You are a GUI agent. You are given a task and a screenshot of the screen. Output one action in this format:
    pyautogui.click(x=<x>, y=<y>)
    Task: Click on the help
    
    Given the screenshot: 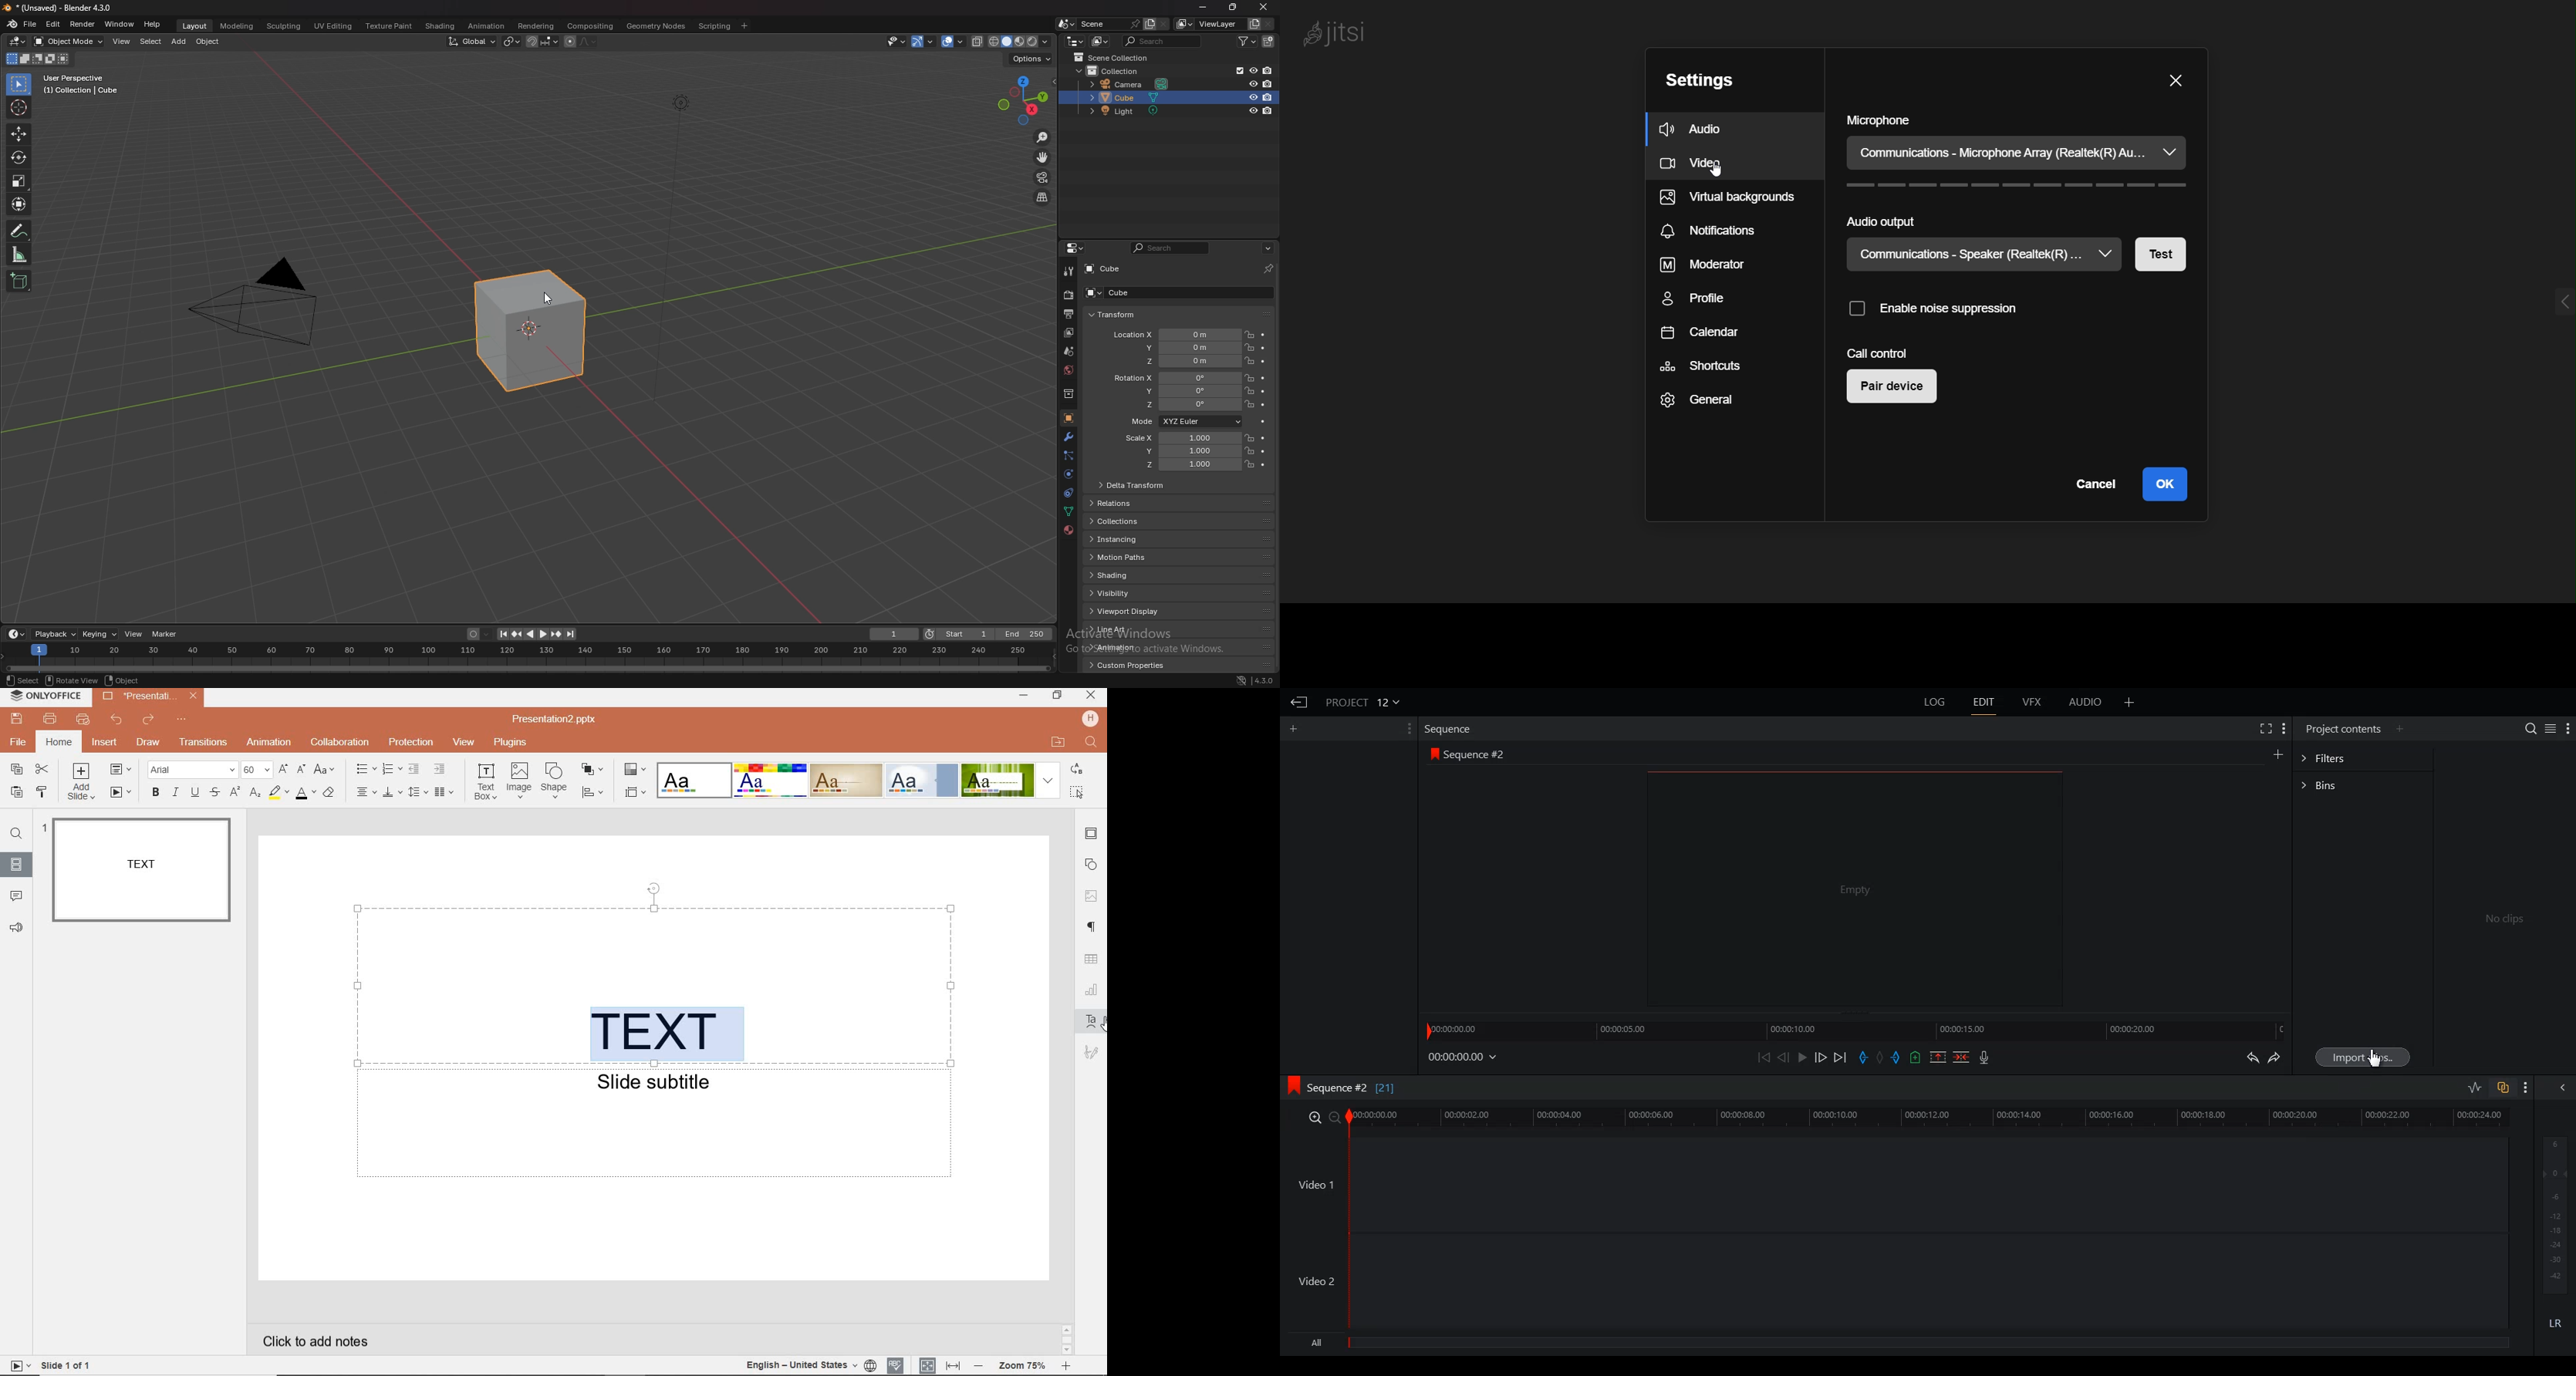 What is the action you would take?
    pyautogui.click(x=153, y=24)
    